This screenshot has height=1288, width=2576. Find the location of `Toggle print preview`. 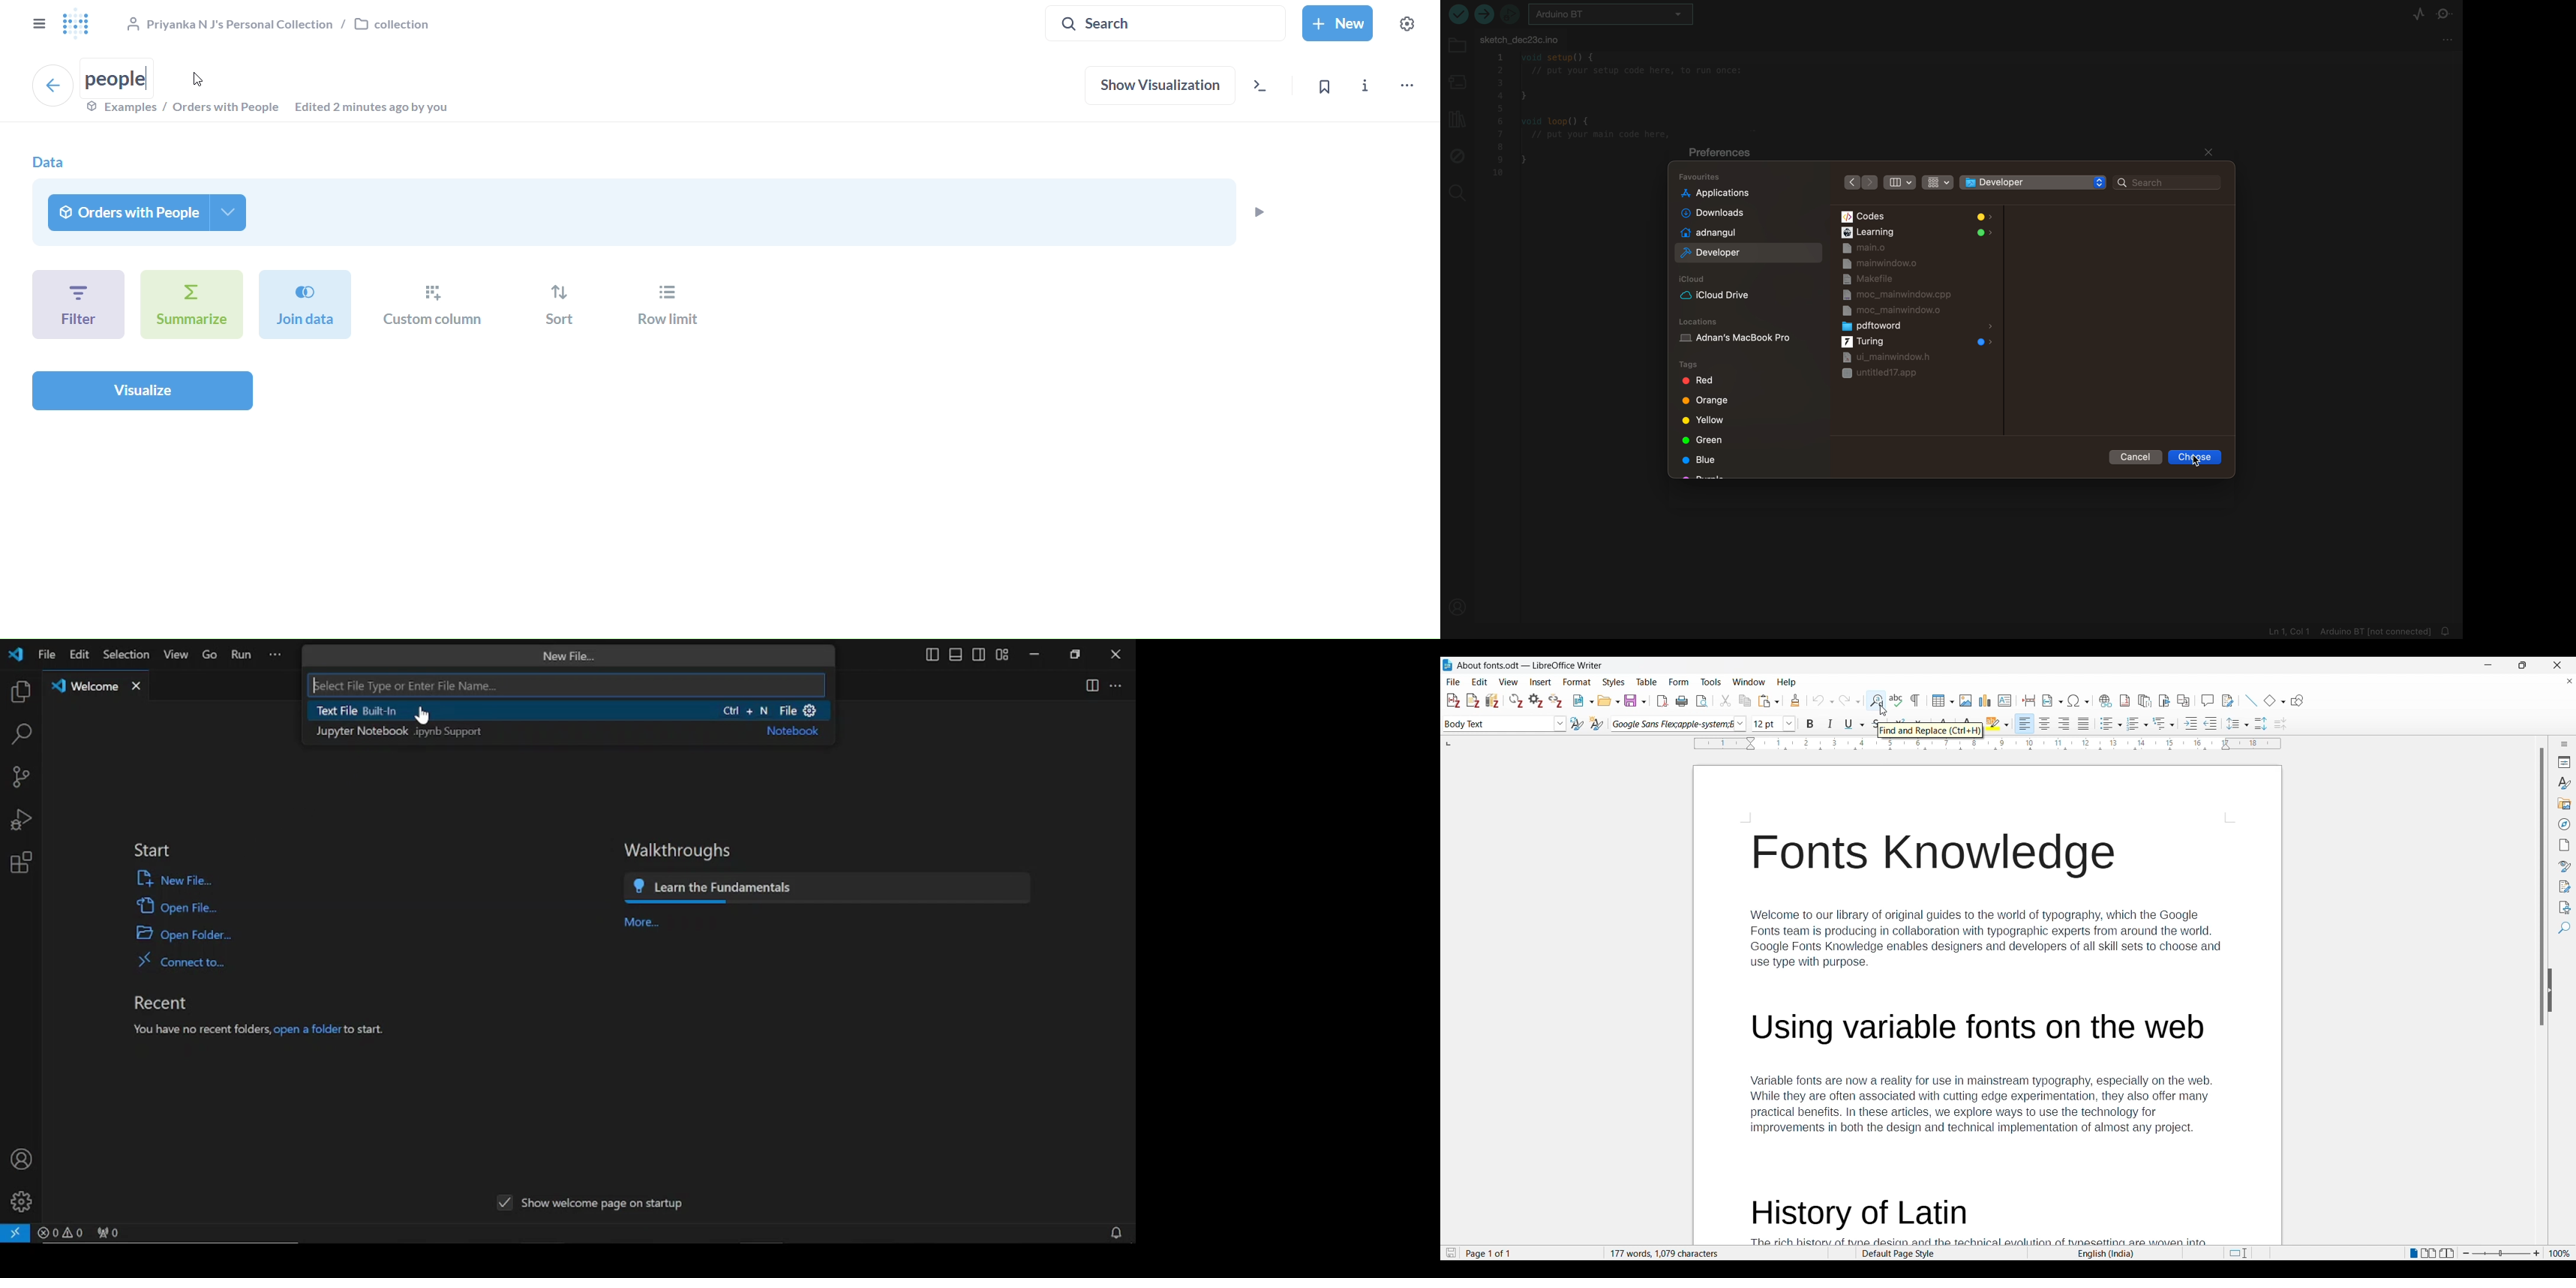

Toggle print preview is located at coordinates (1702, 701).